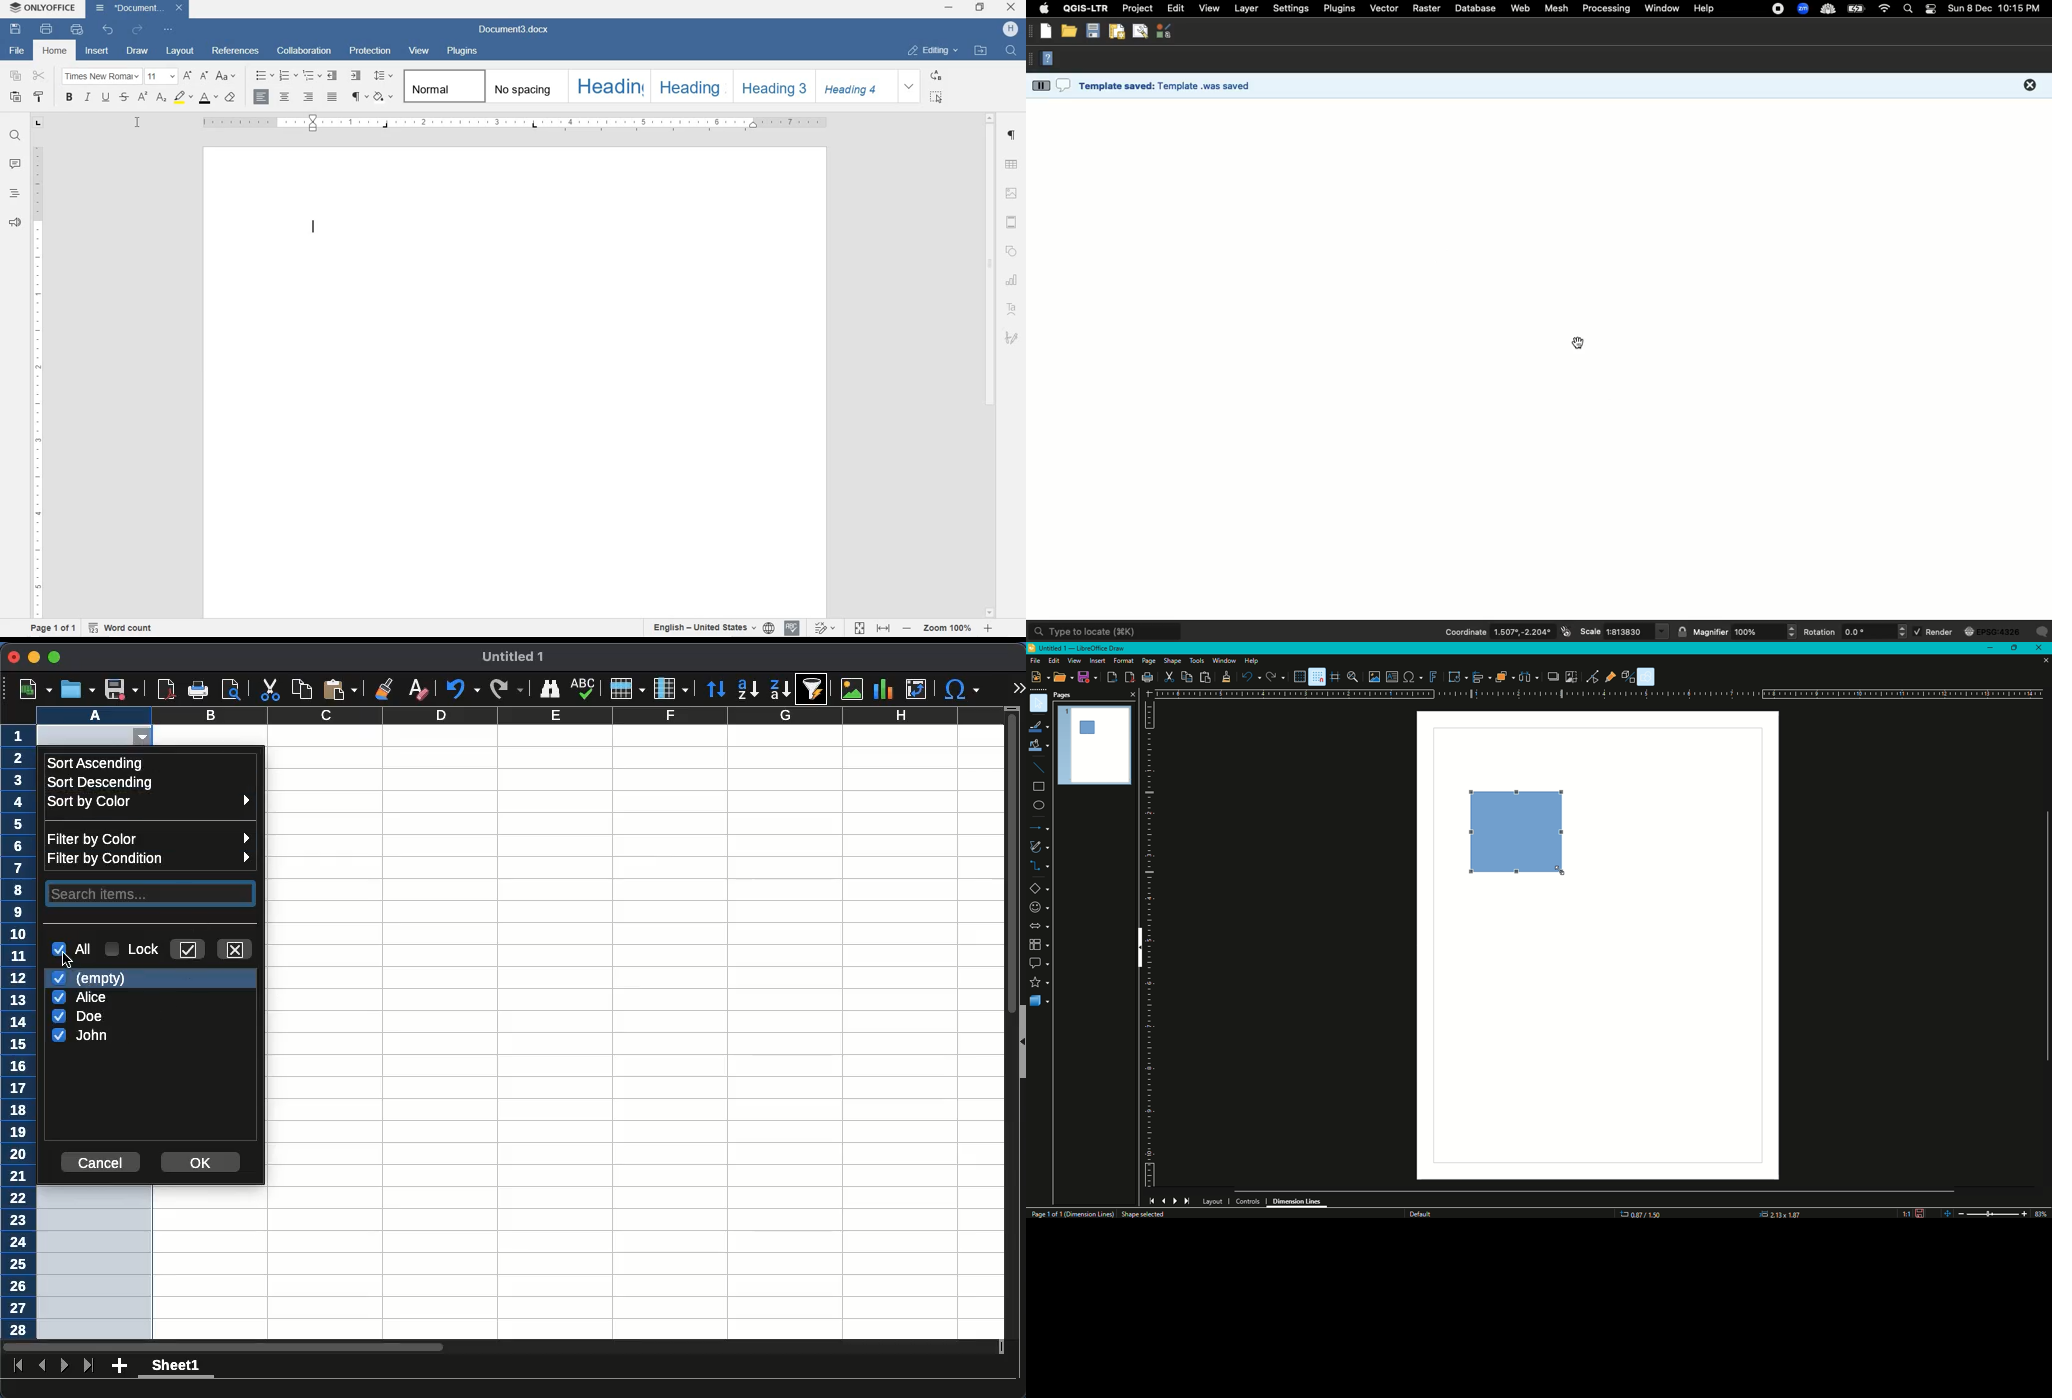 The image size is (2072, 1400). What do you see at coordinates (384, 75) in the screenshot?
I see `PARAGRAPH LINE SPACING` at bounding box center [384, 75].